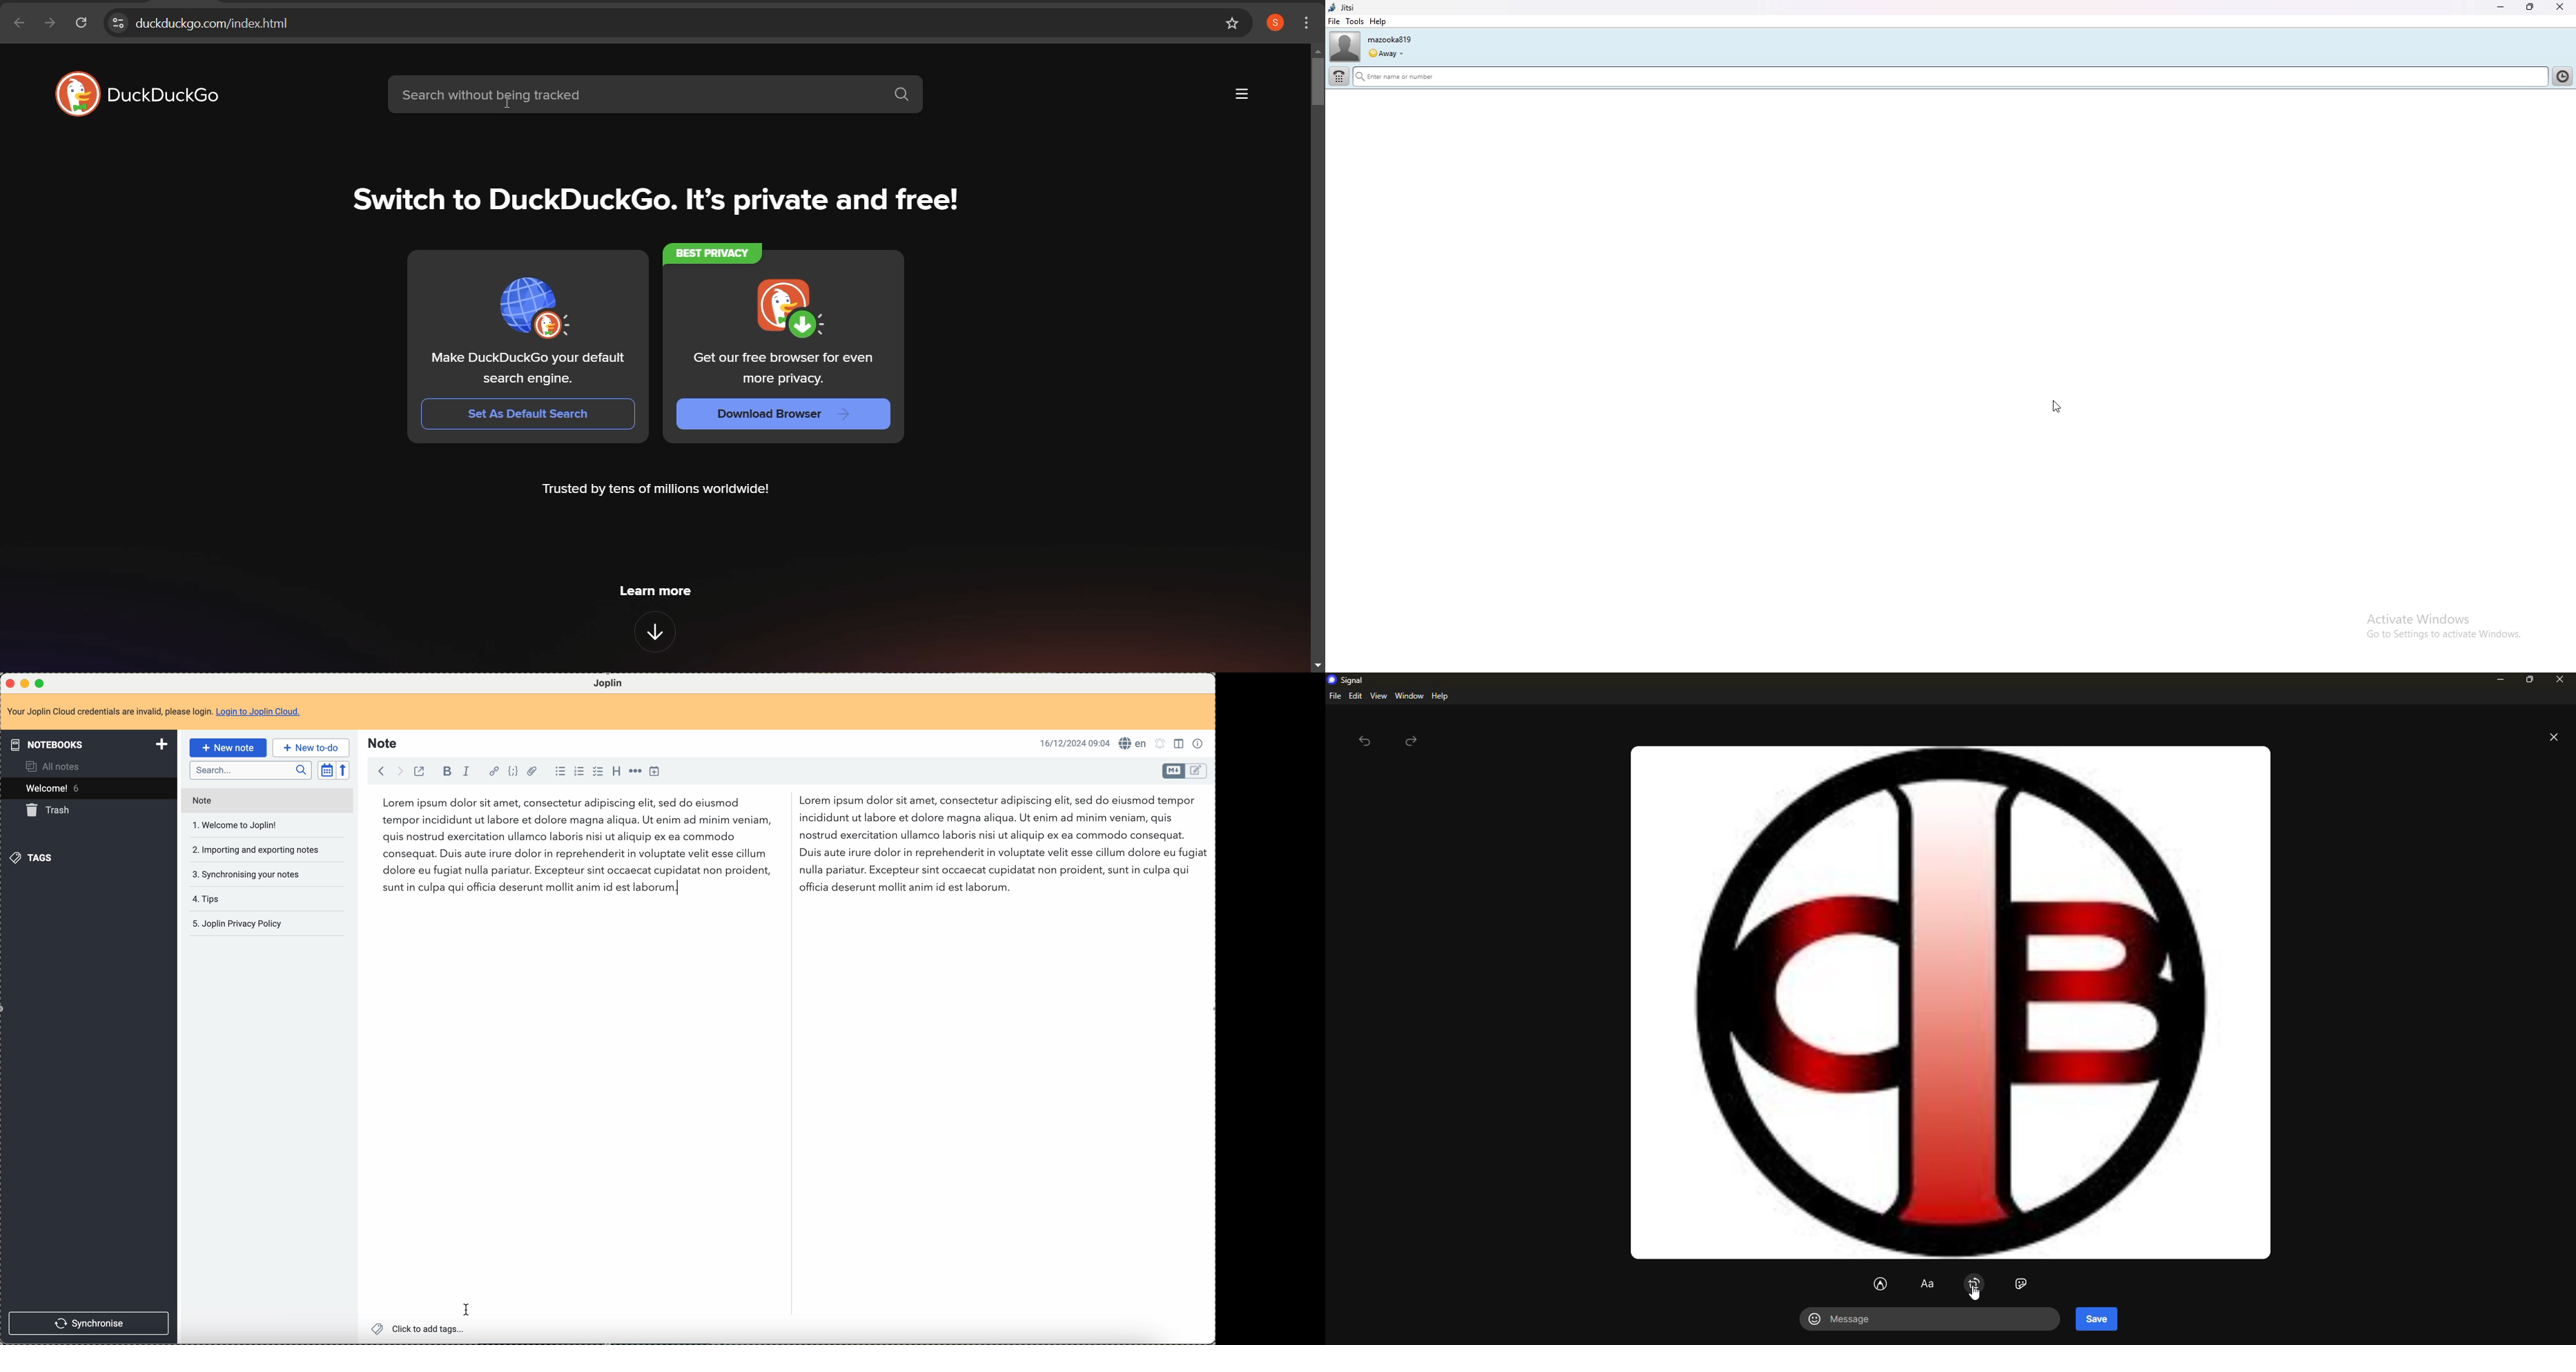 The width and height of the screenshot is (2576, 1372). Describe the element at coordinates (559, 772) in the screenshot. I see `bulleted list` at that location.